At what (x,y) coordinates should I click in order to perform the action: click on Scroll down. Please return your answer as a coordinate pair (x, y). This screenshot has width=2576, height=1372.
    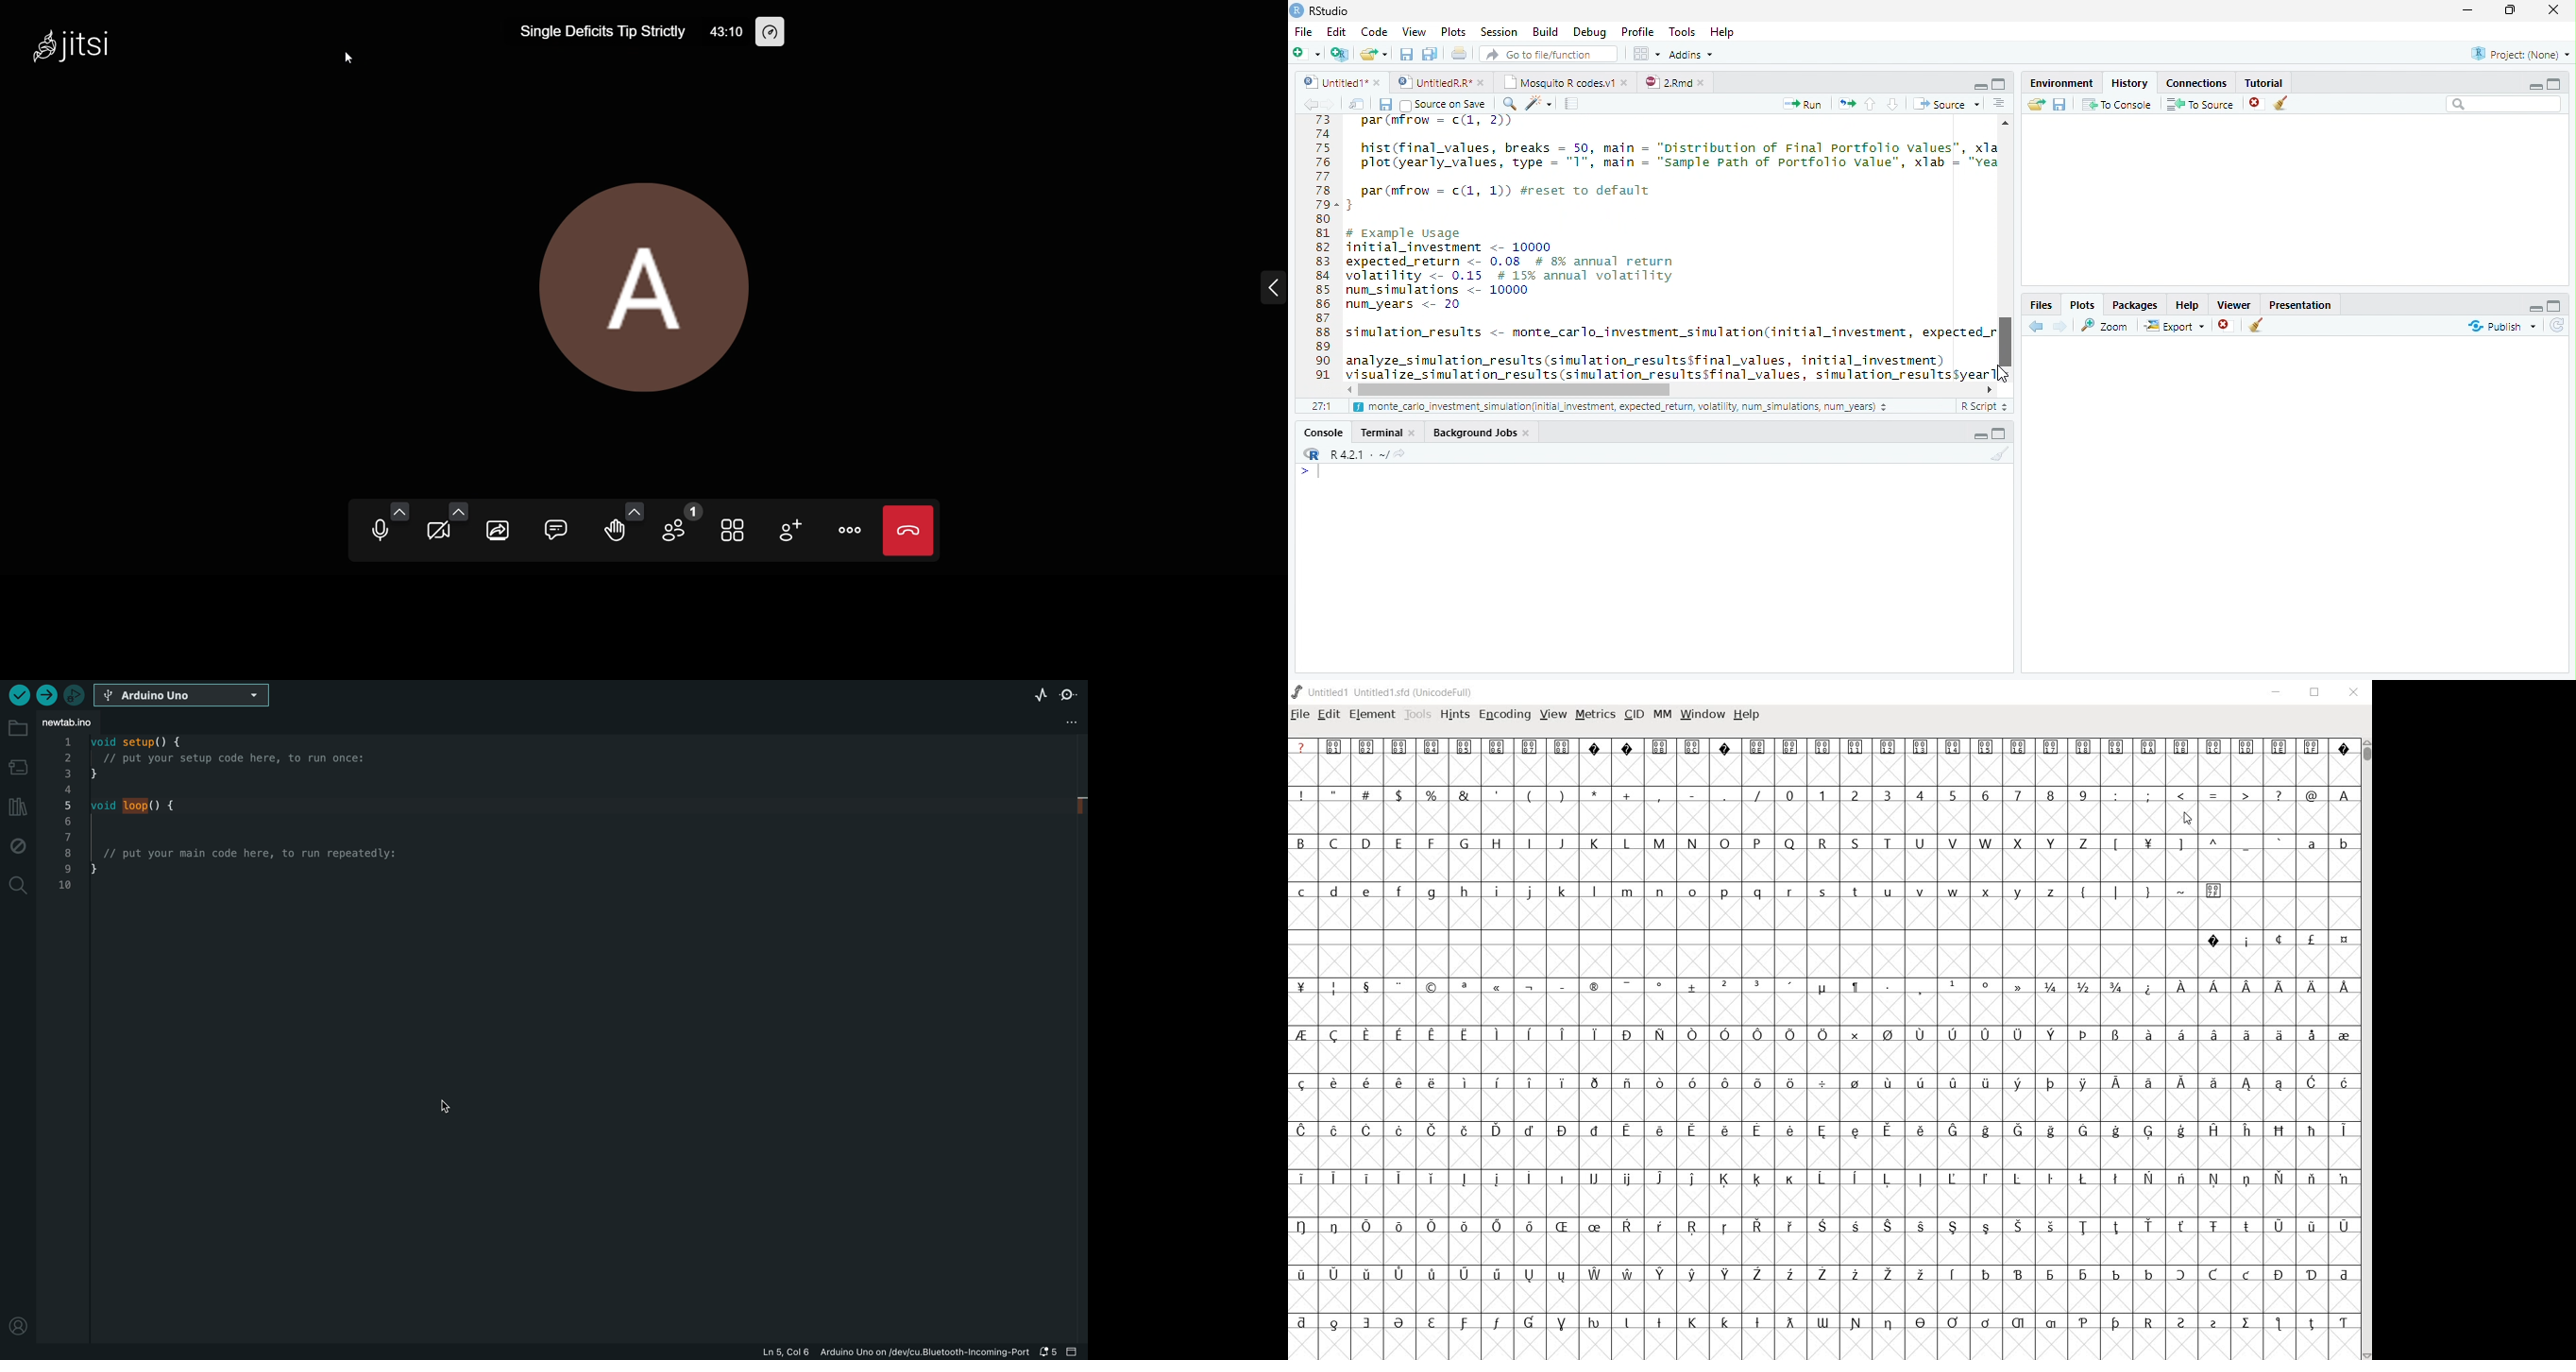
    Looking at the image, I should click on (2007, 371).